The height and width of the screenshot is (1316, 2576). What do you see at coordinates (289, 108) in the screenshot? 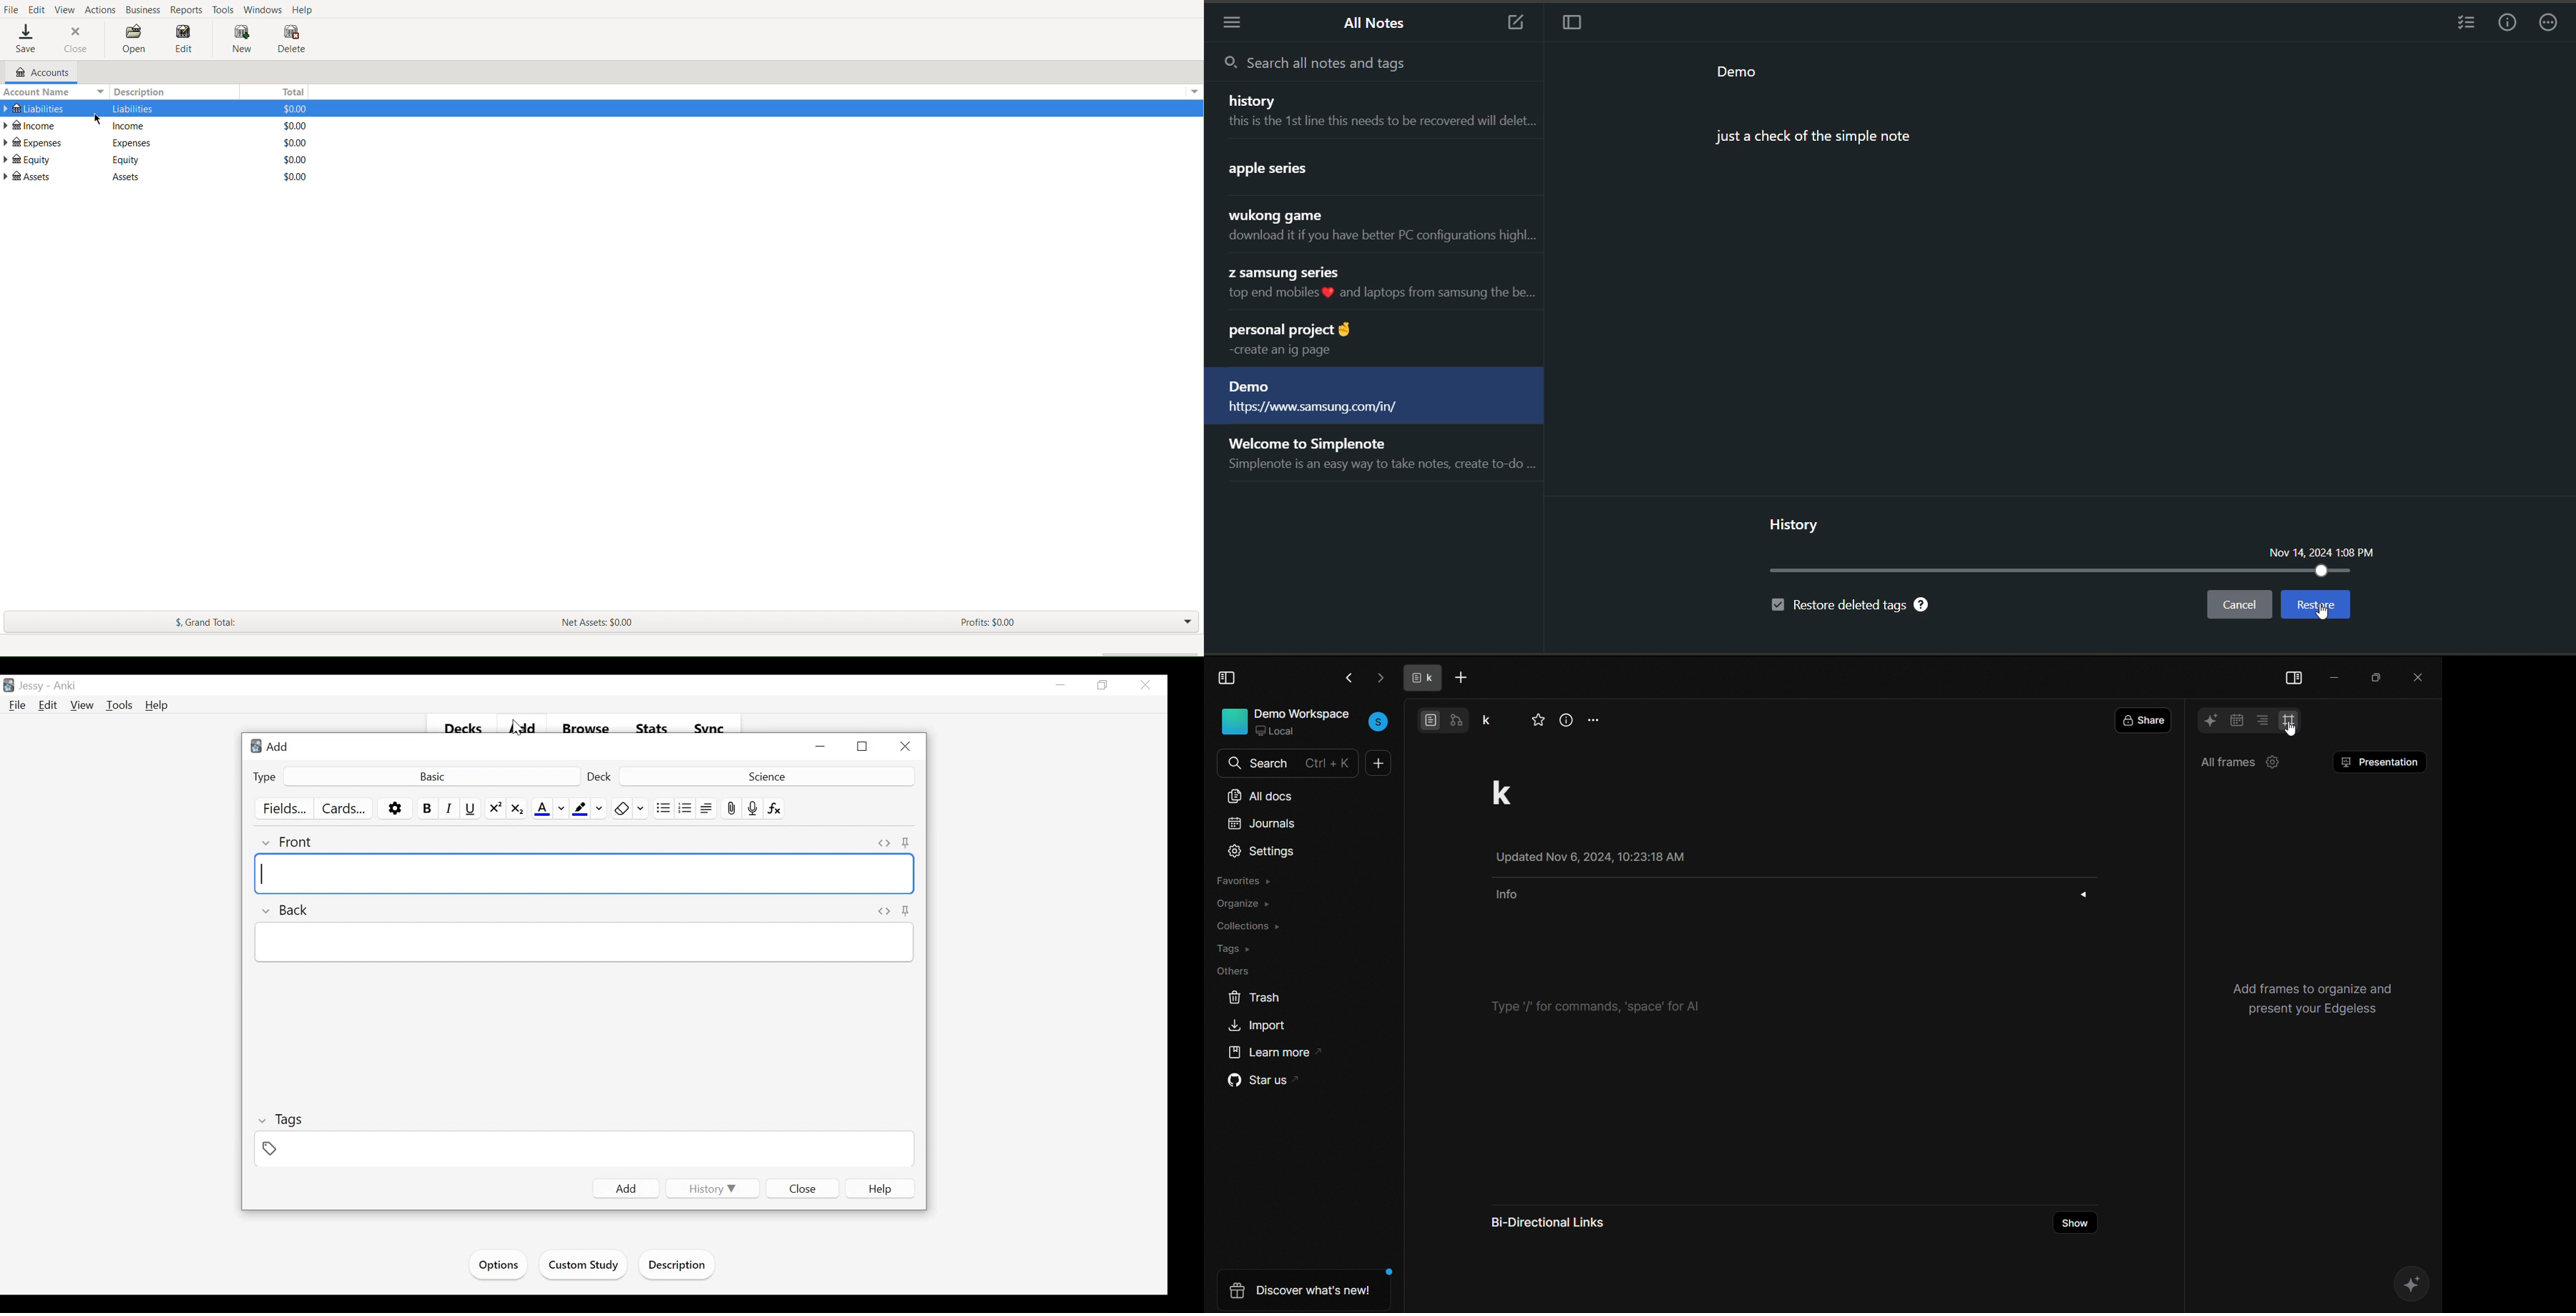
I see `$0.00` at bounding box center [289, 108].